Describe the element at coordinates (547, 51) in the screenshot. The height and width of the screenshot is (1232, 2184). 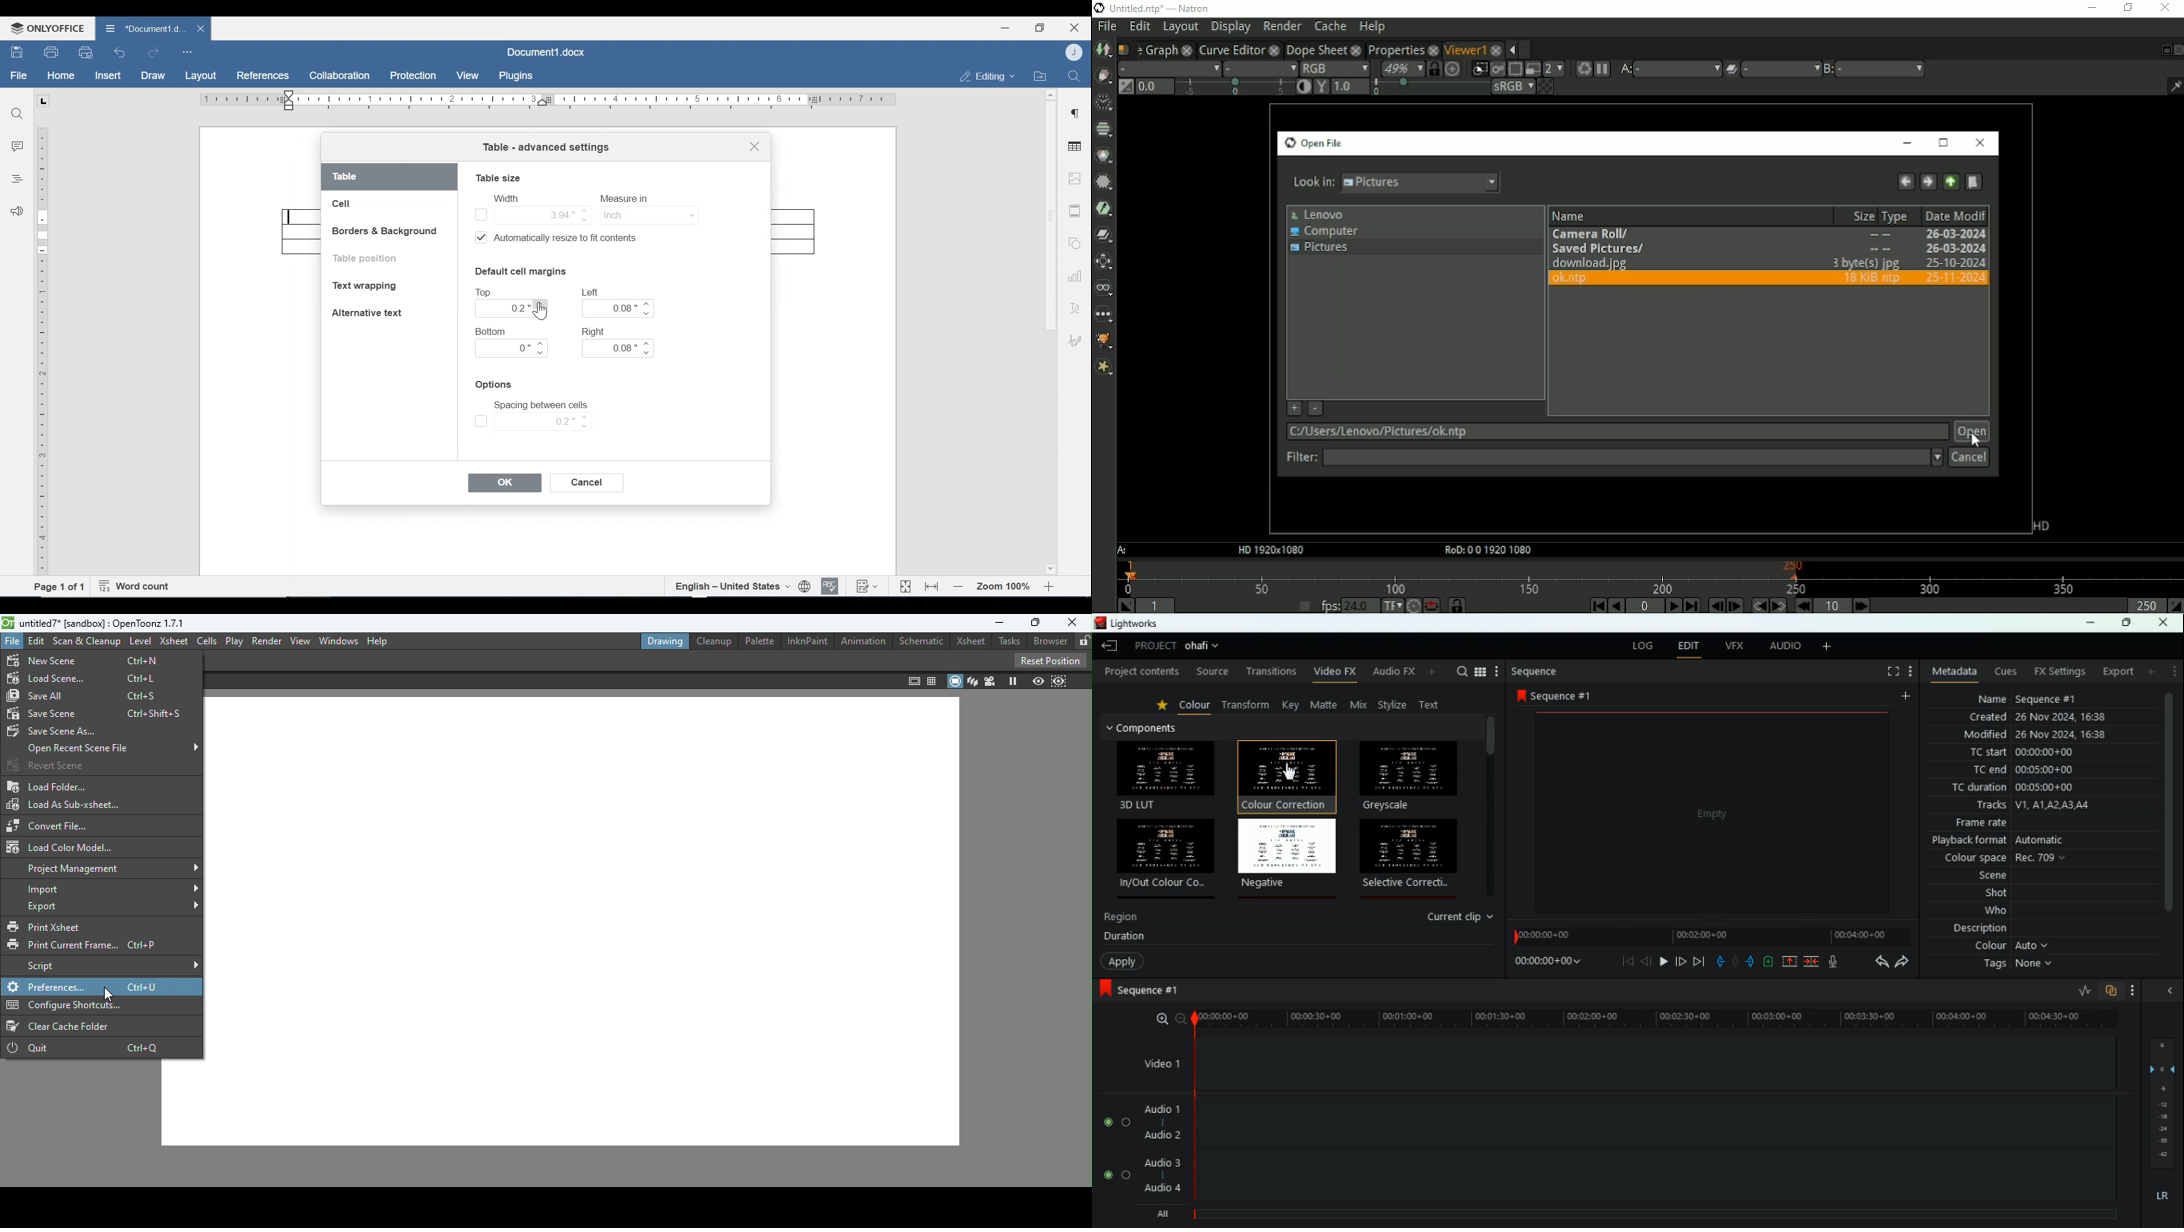
I see `Document1.docx` at that location.